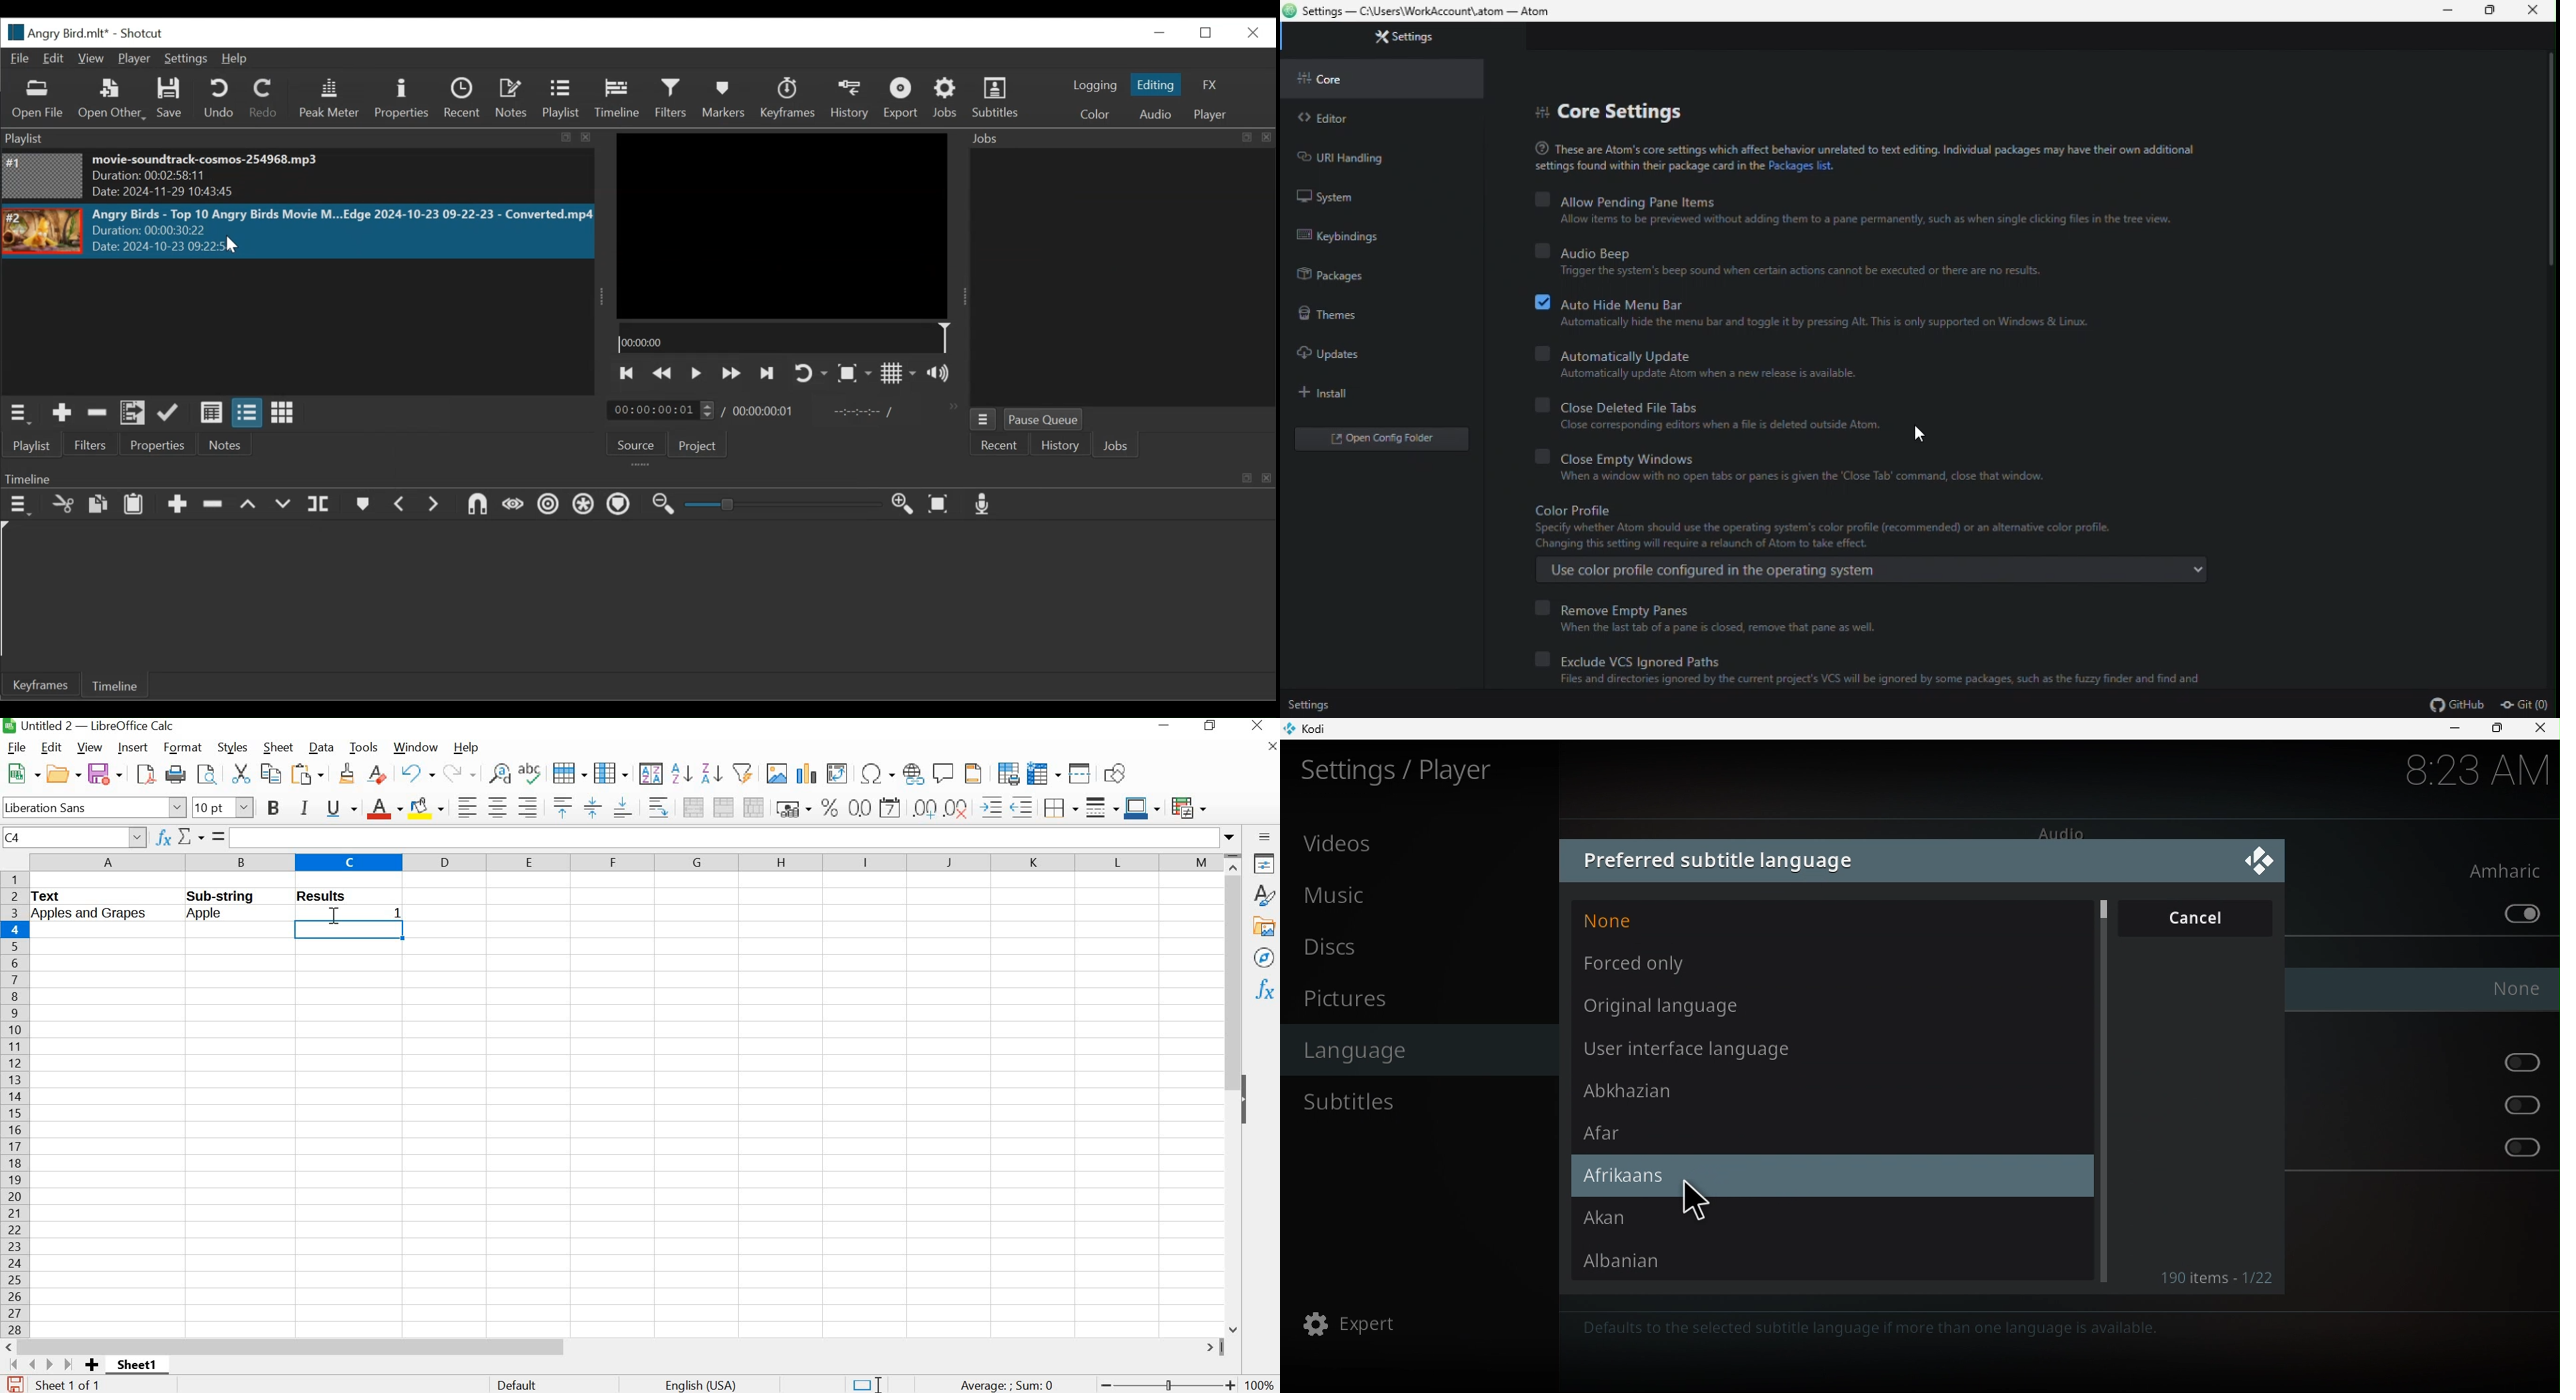  Describe the element at coordinates (1271, 745) in the screenshot. I see `close document` at that location.